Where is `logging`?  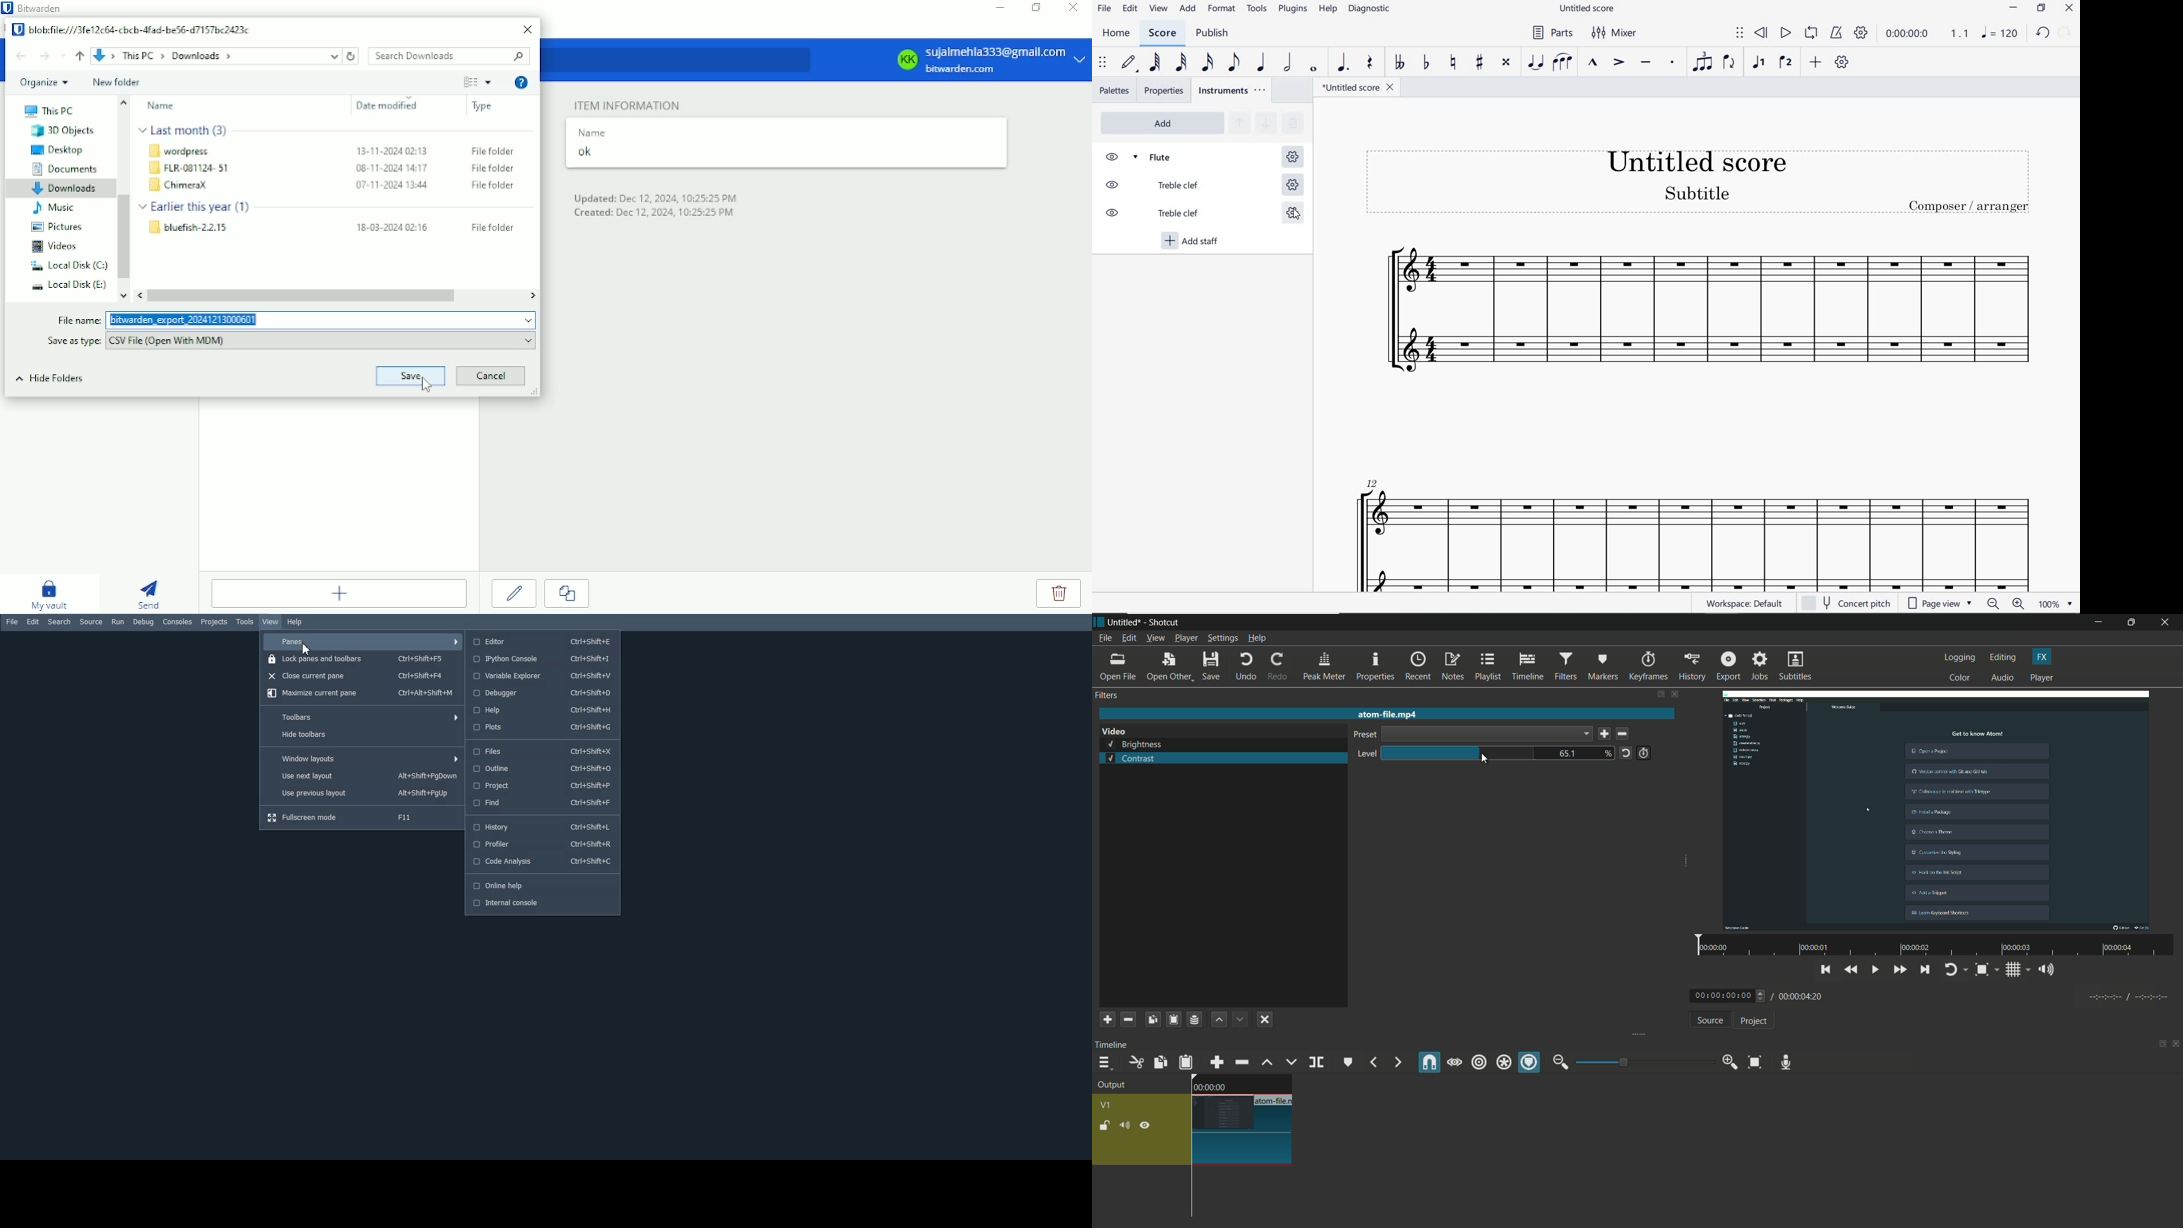 logging is located at coordinates (1961, 657).